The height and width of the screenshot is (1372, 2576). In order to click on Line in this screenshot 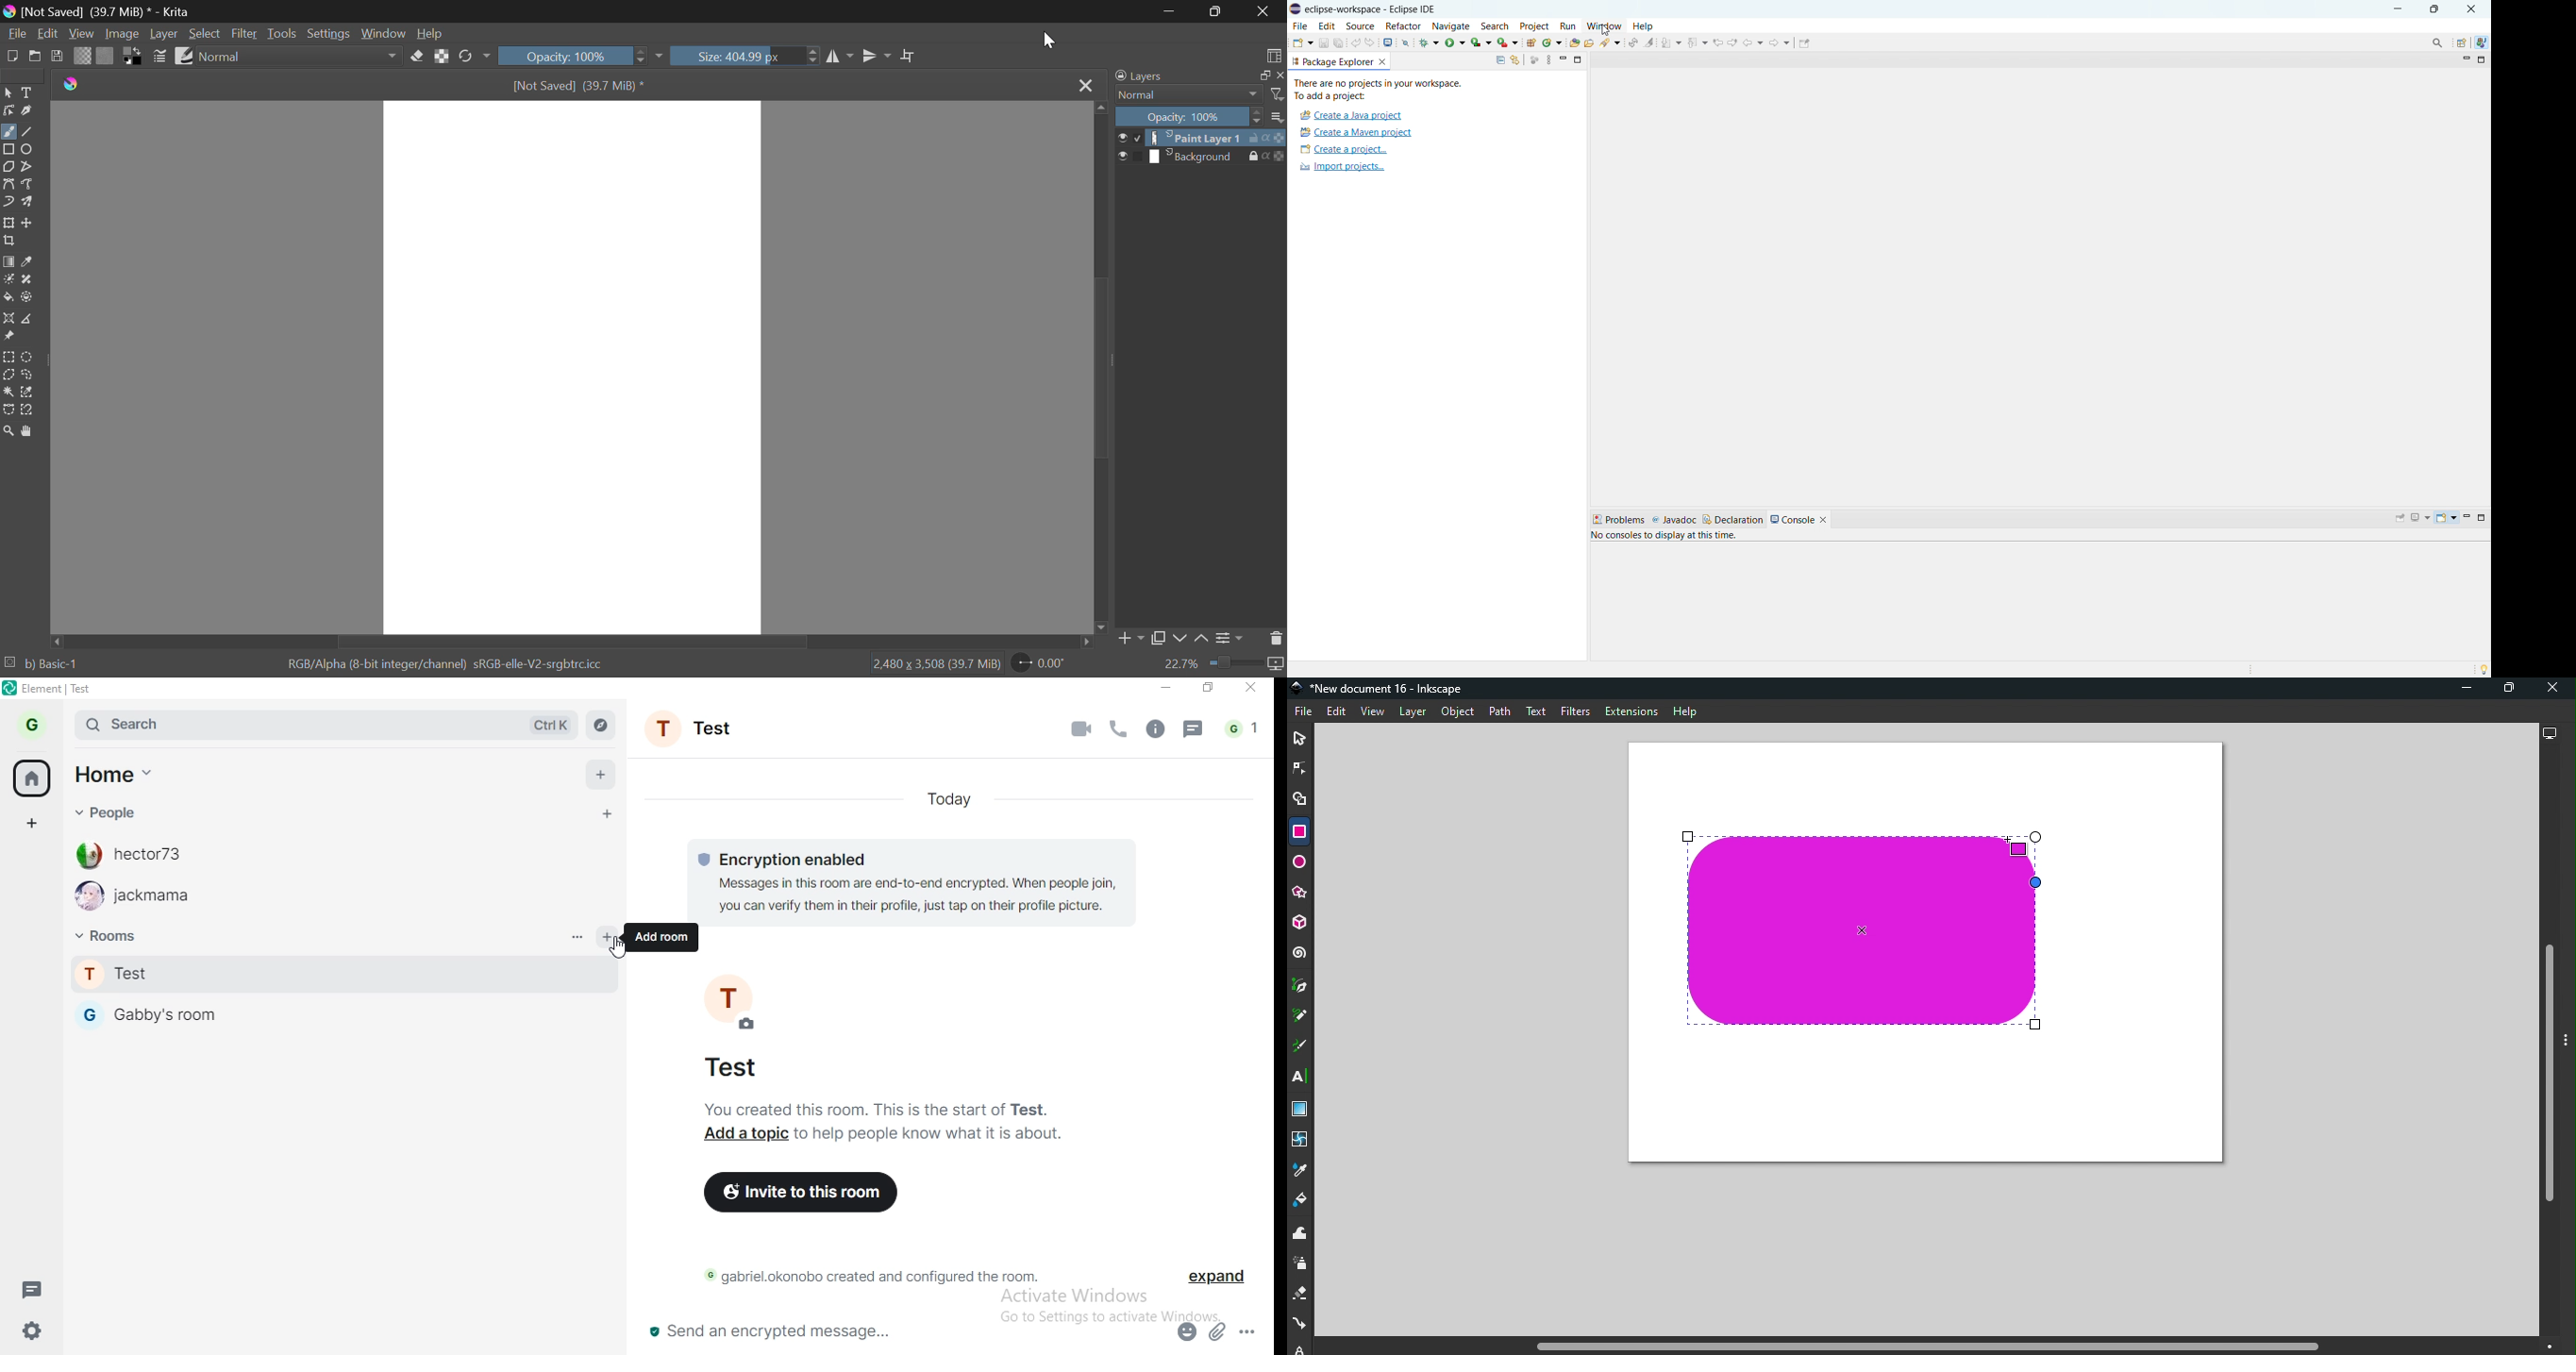, I will do `click(28, 130)`.